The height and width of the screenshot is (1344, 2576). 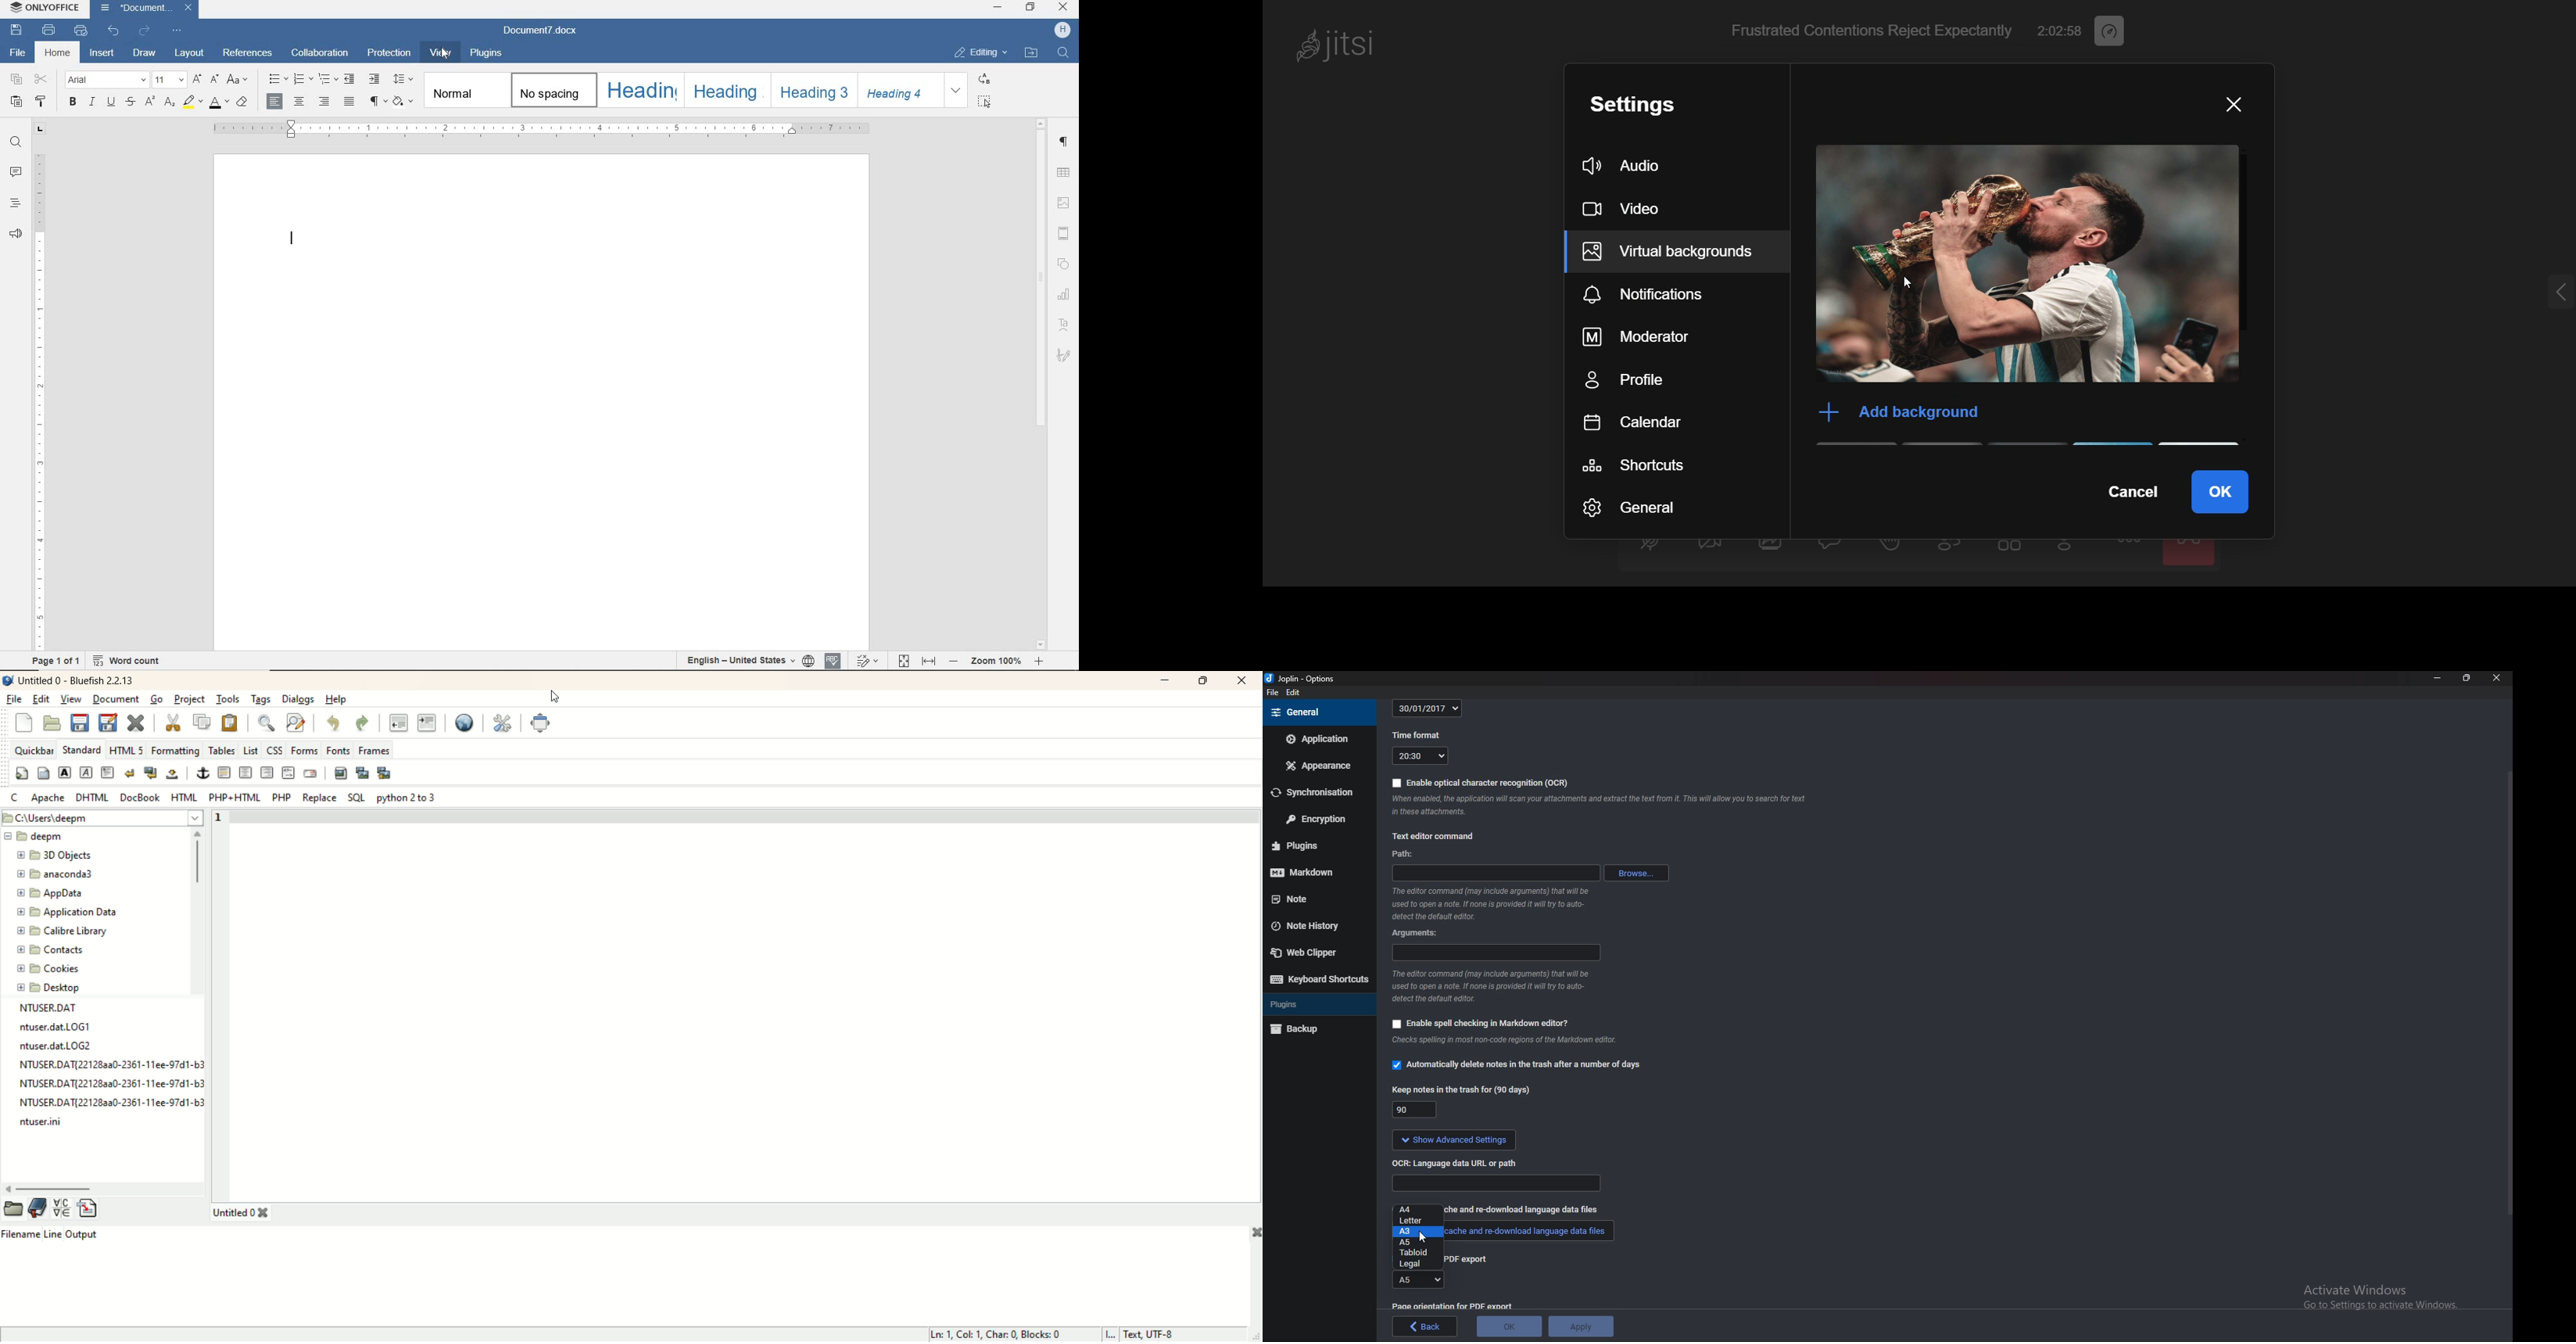 I want to click on COLLABORATION, so click(x=320, y=53).